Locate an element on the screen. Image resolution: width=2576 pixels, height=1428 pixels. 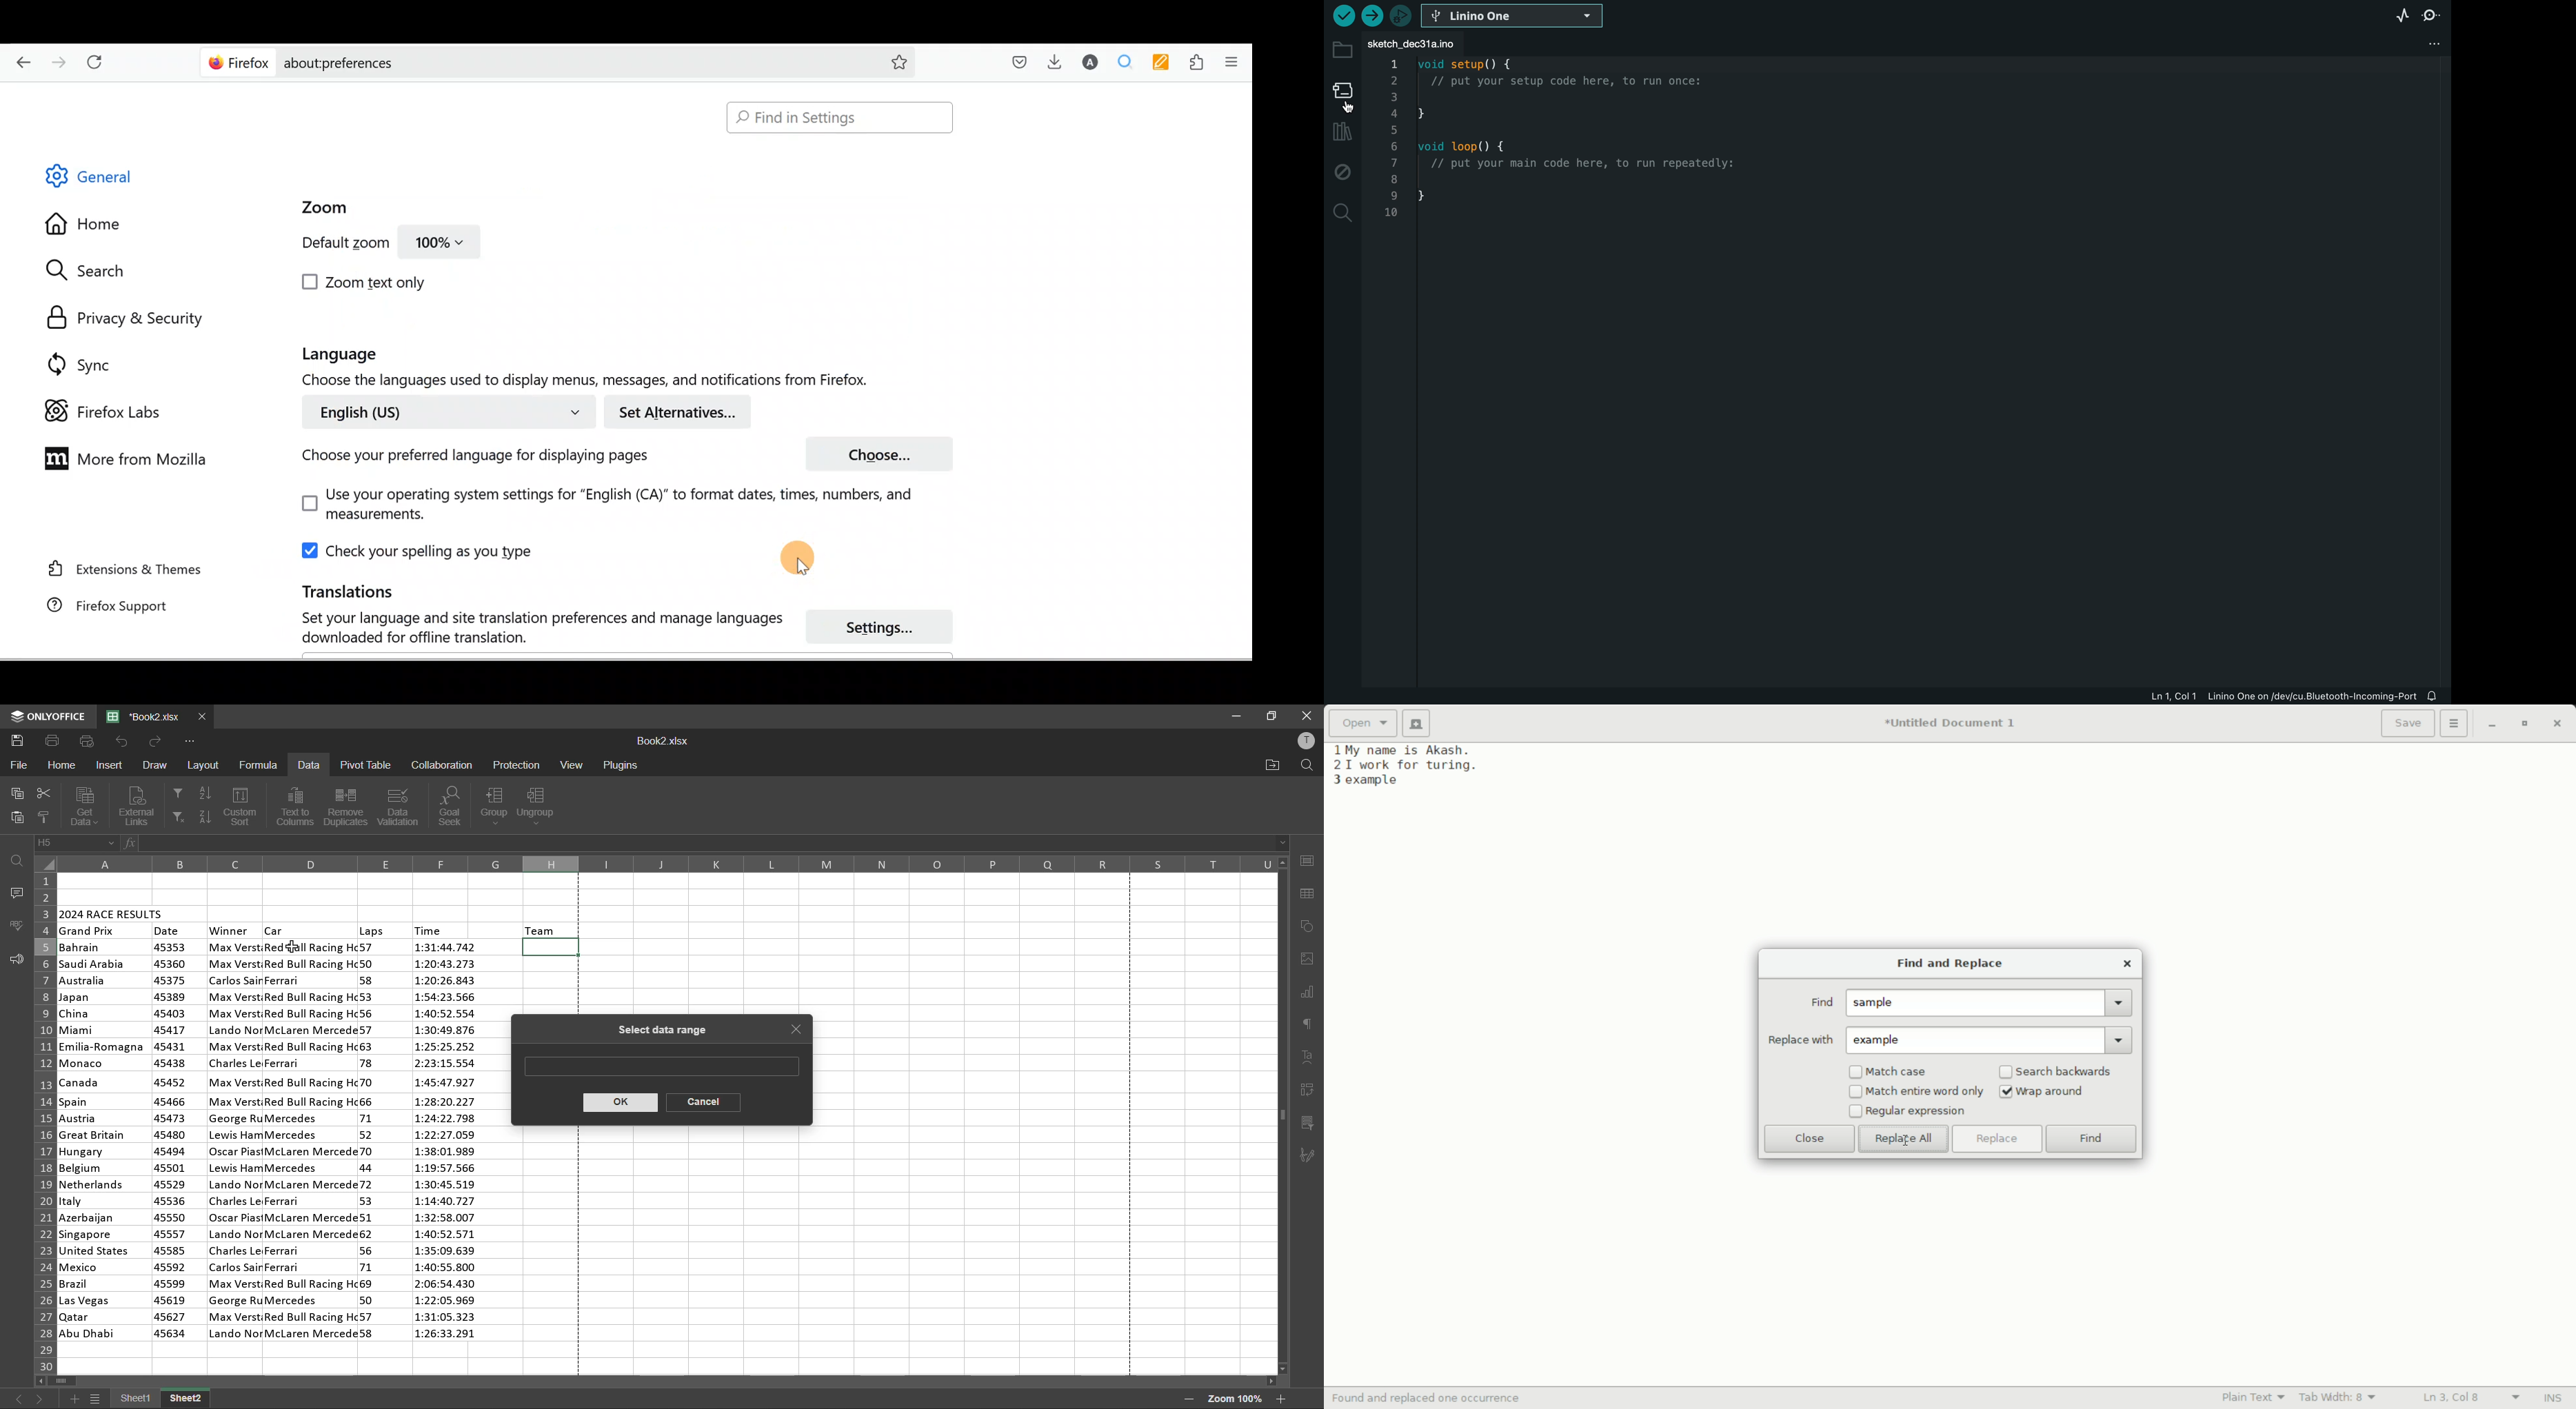
paste is located at coordinates (19, 817).